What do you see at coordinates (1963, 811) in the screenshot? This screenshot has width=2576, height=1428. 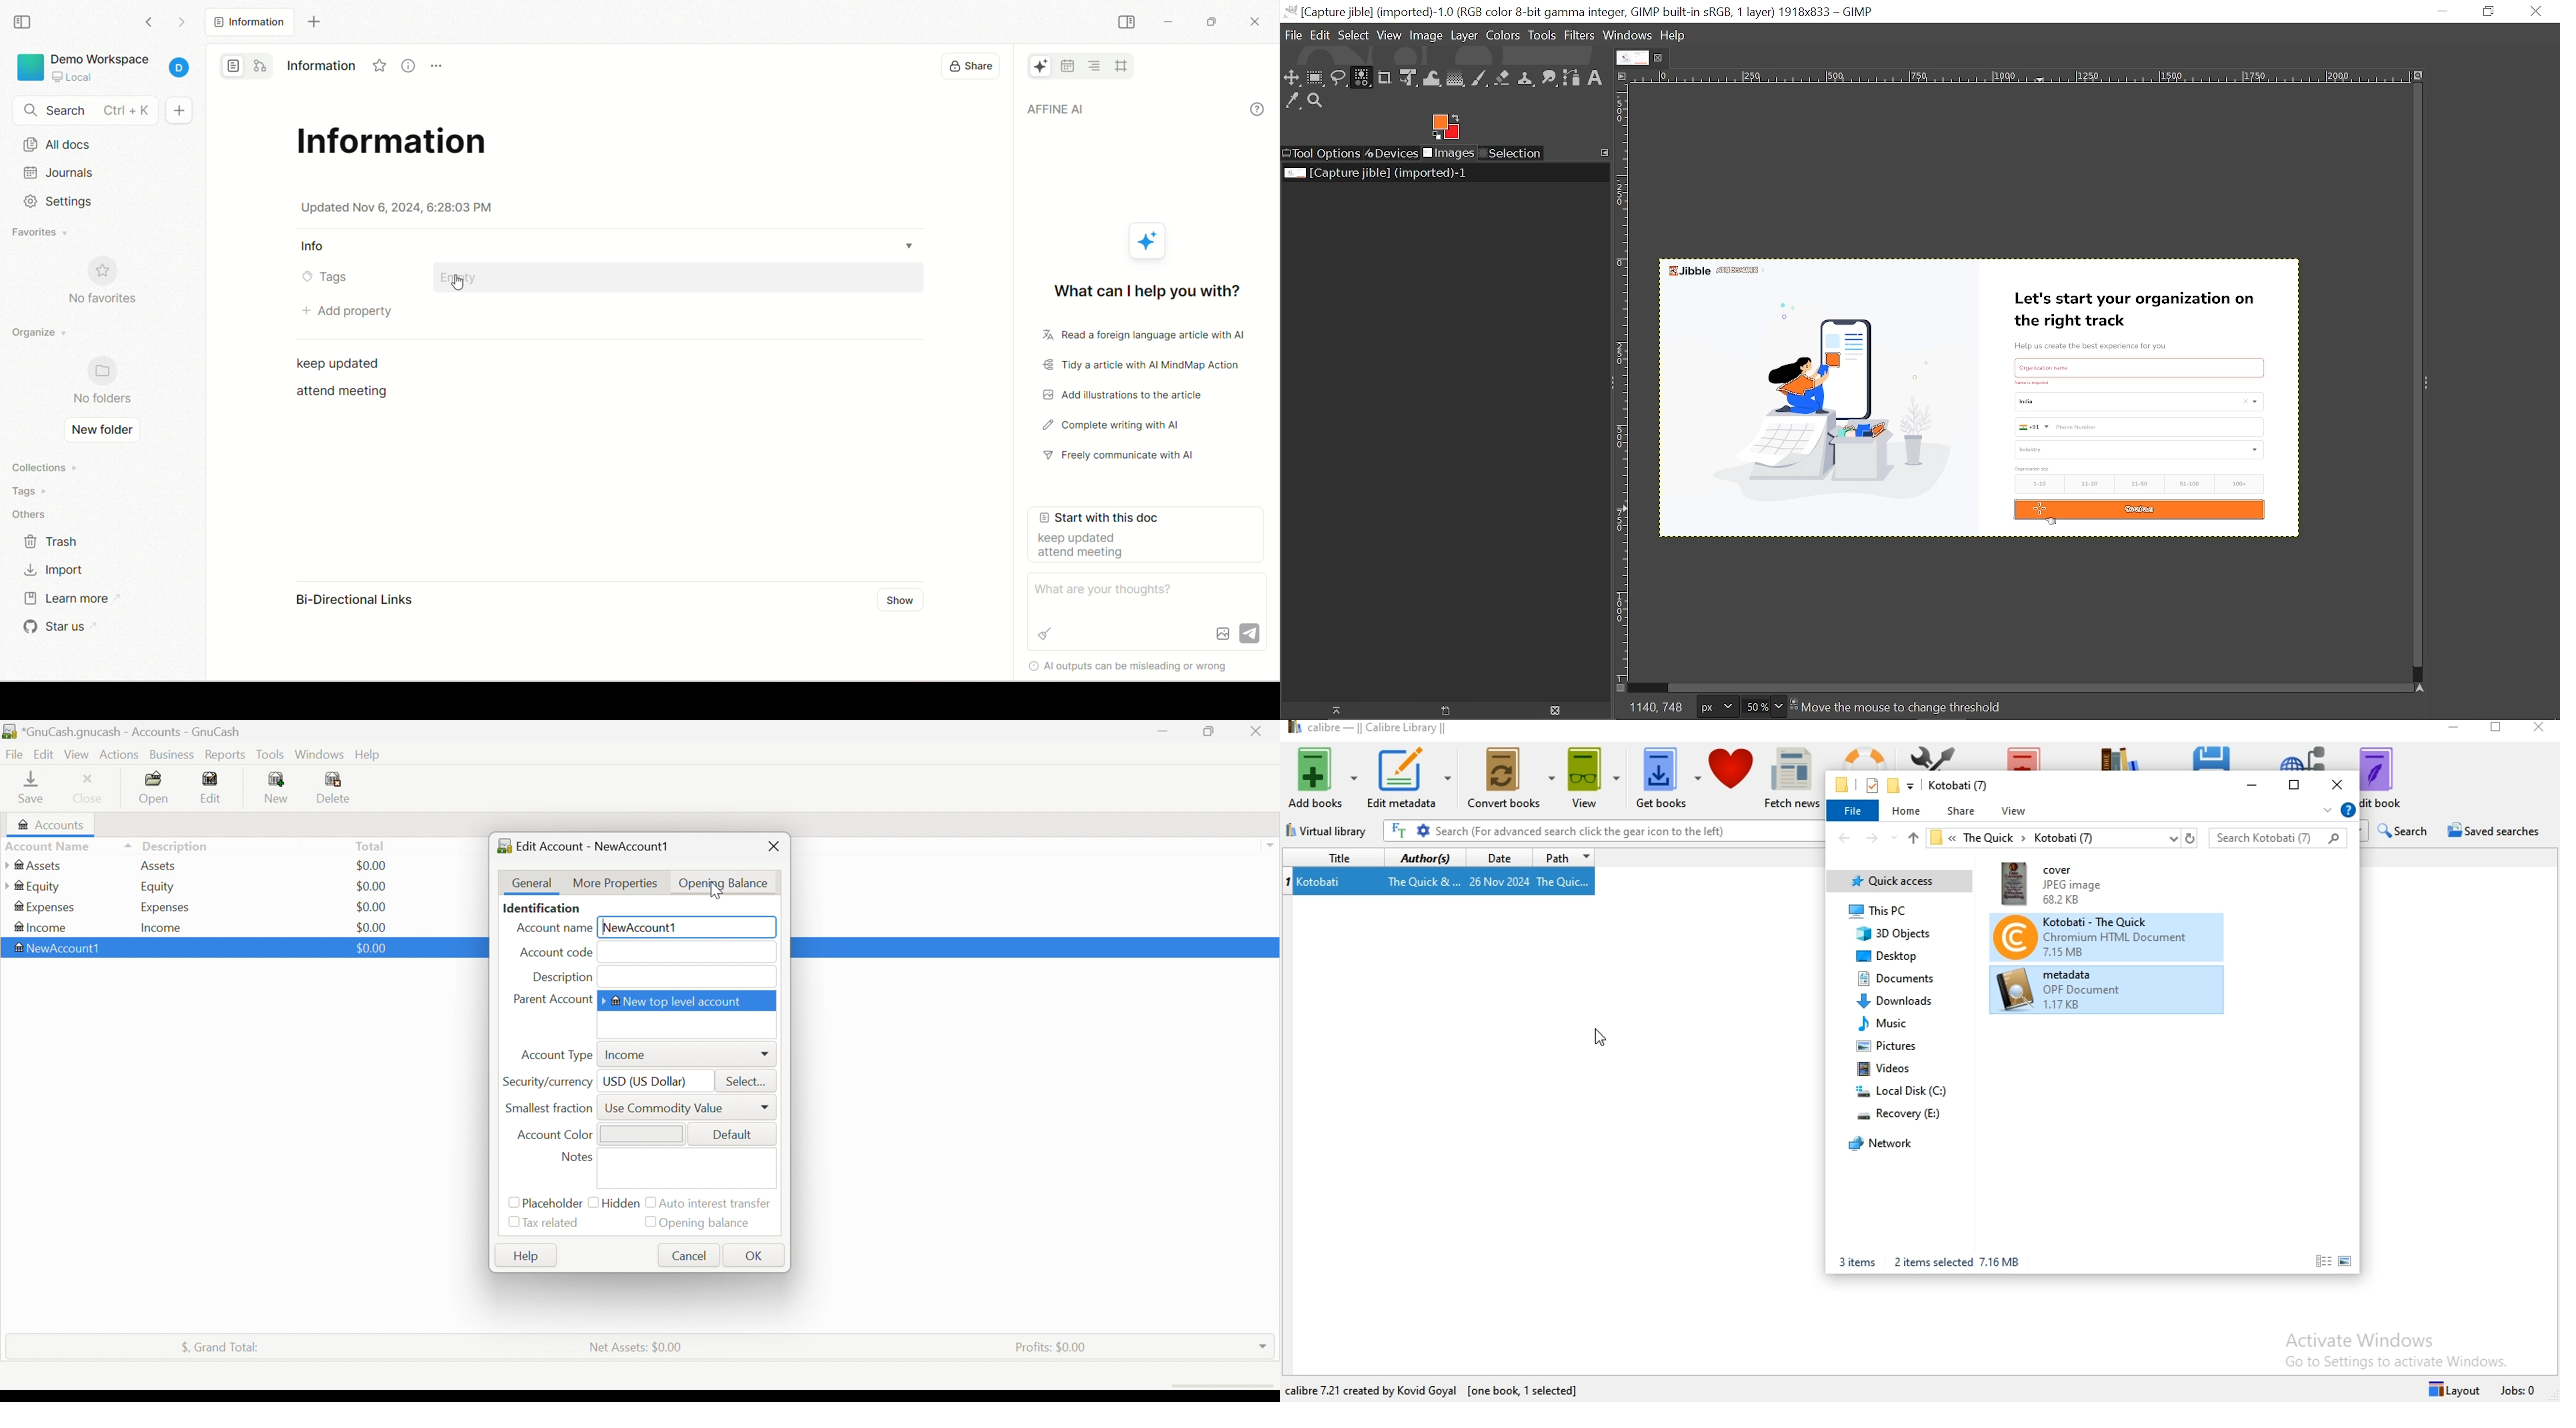 I see `share` at bounding box center [1963, 811].